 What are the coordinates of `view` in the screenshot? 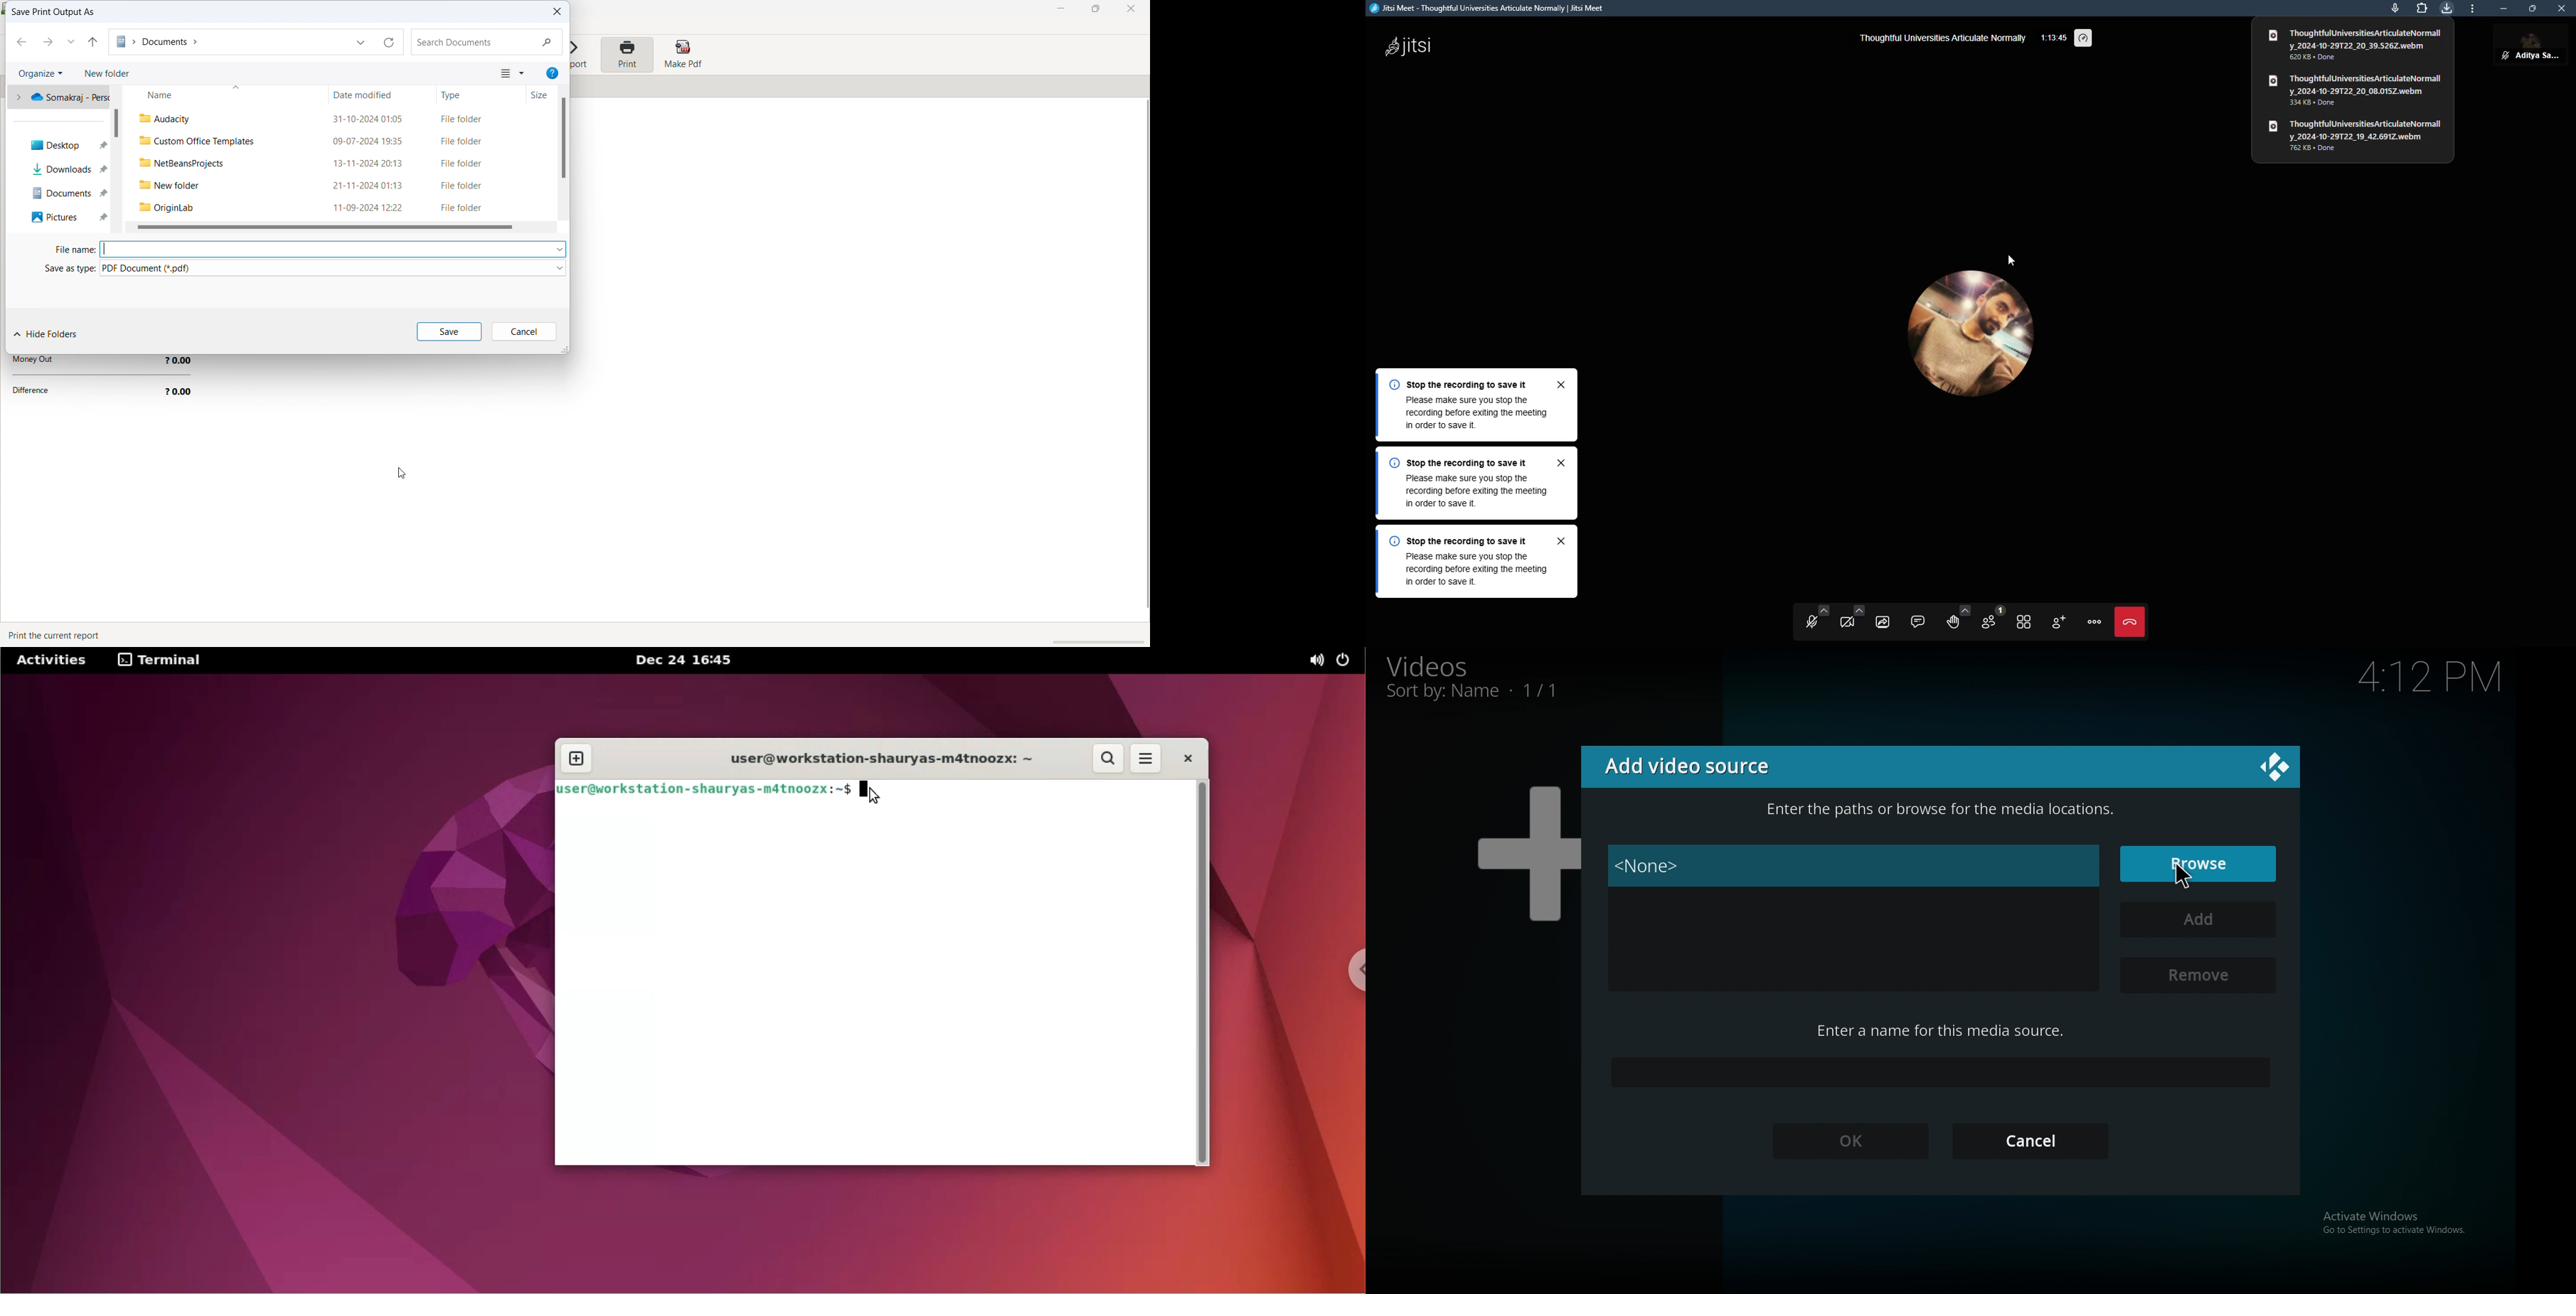 It's located at (512, 72).